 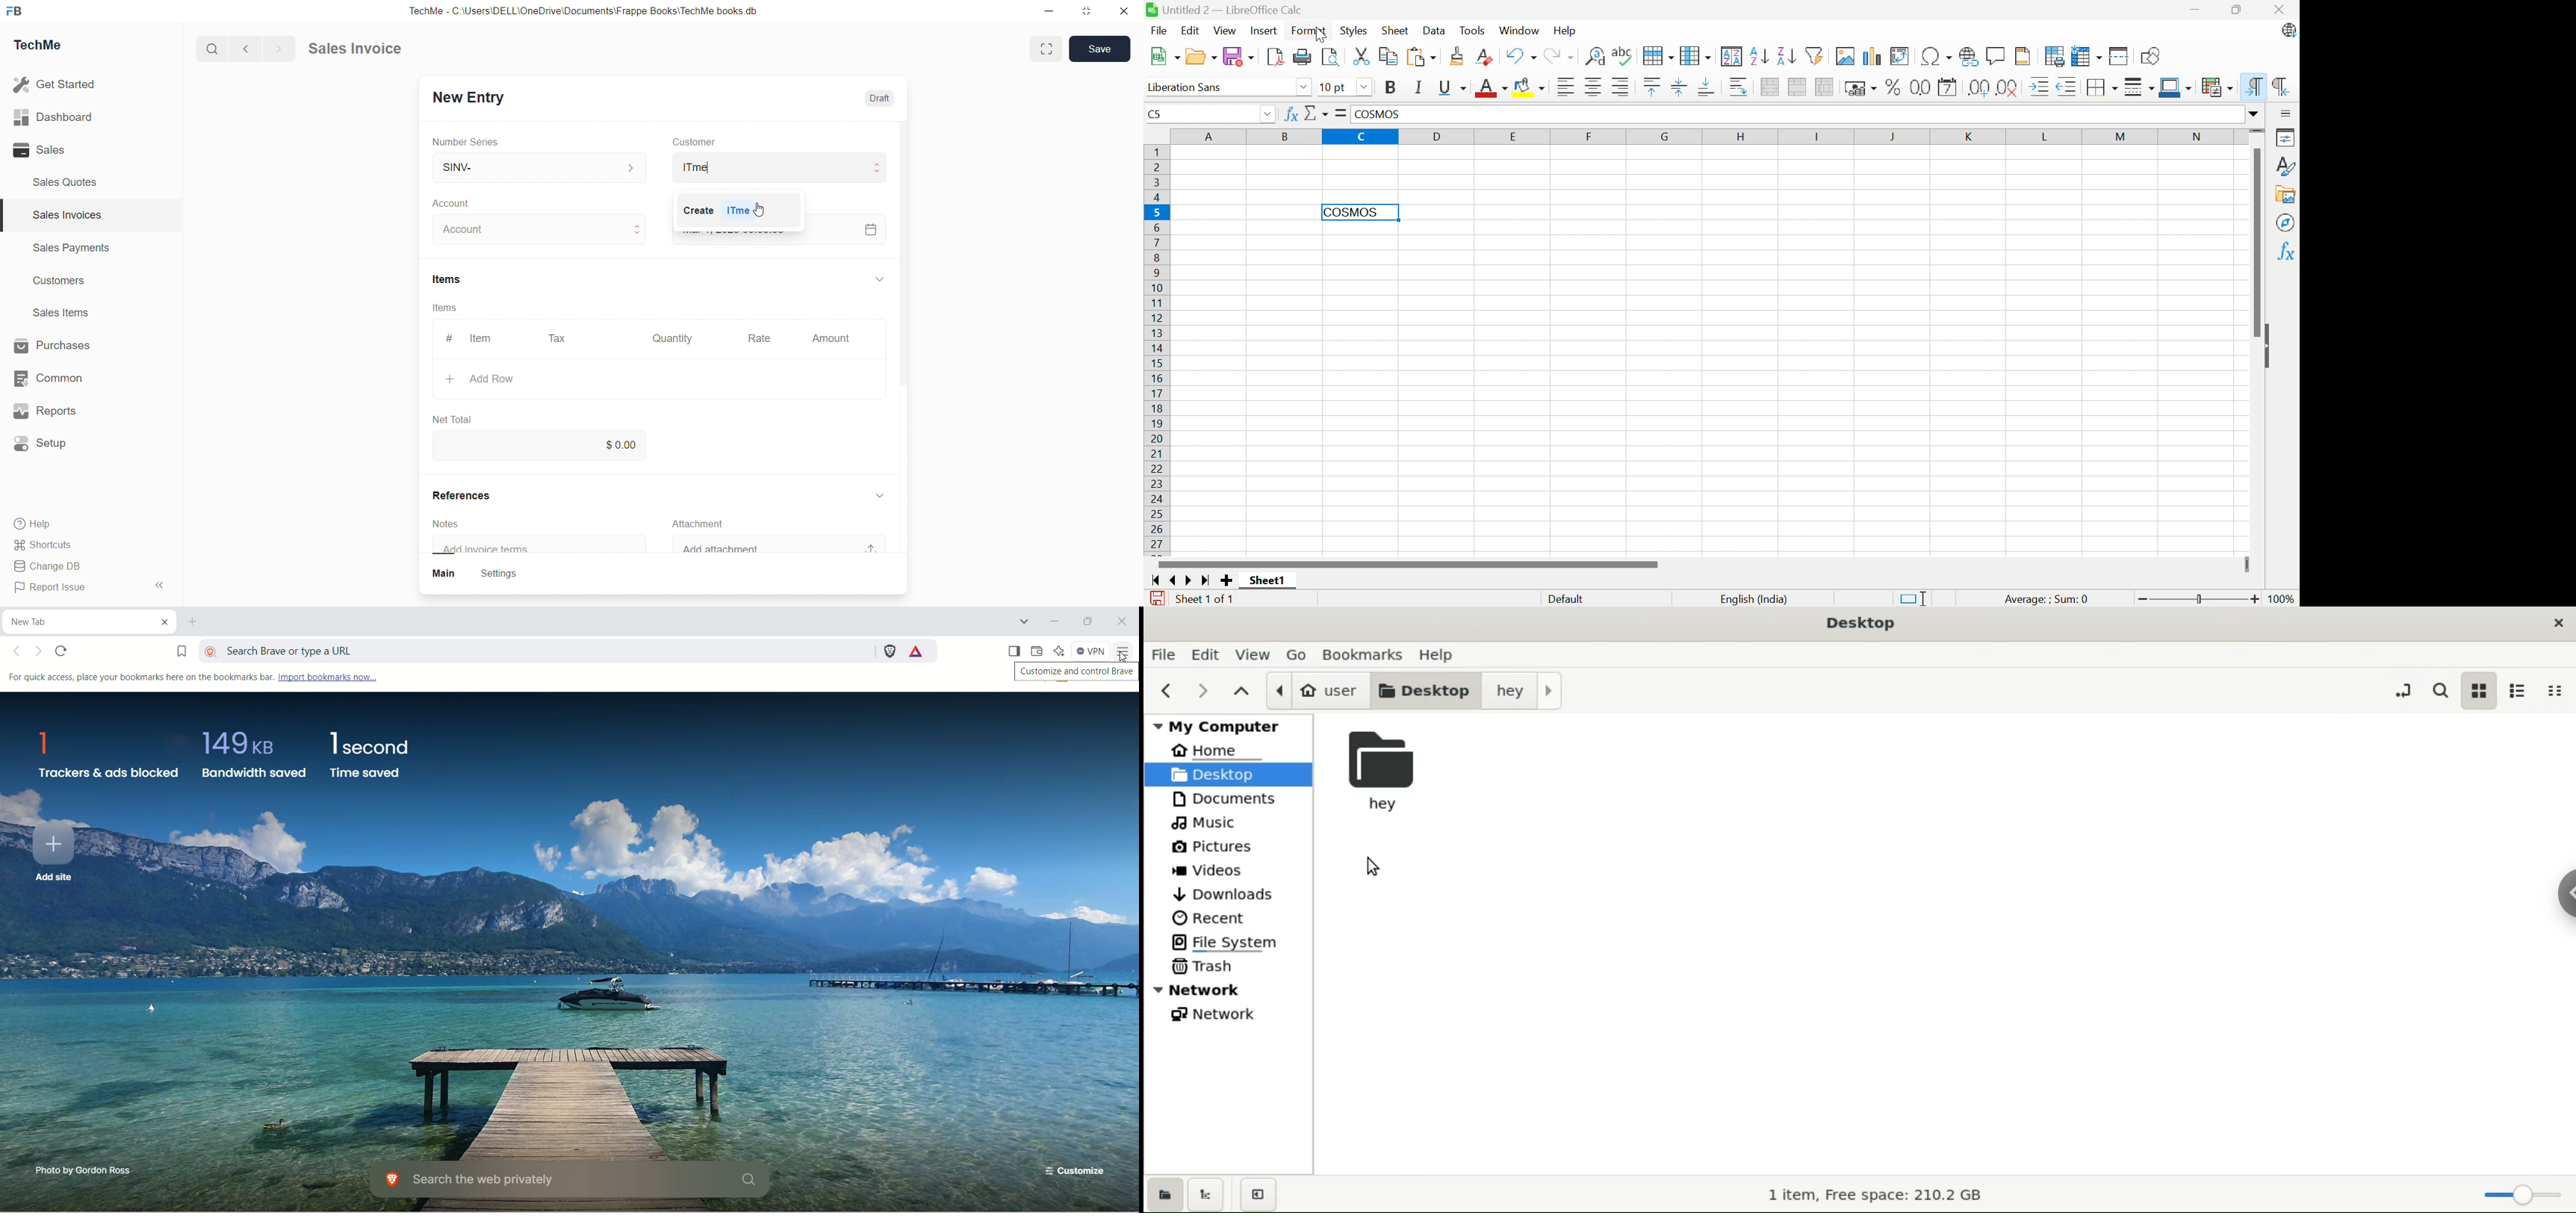 What do you see at coordinates (885, 493) in the screenshot?
I see `Dropdoe` at bounding box center [885, 493].